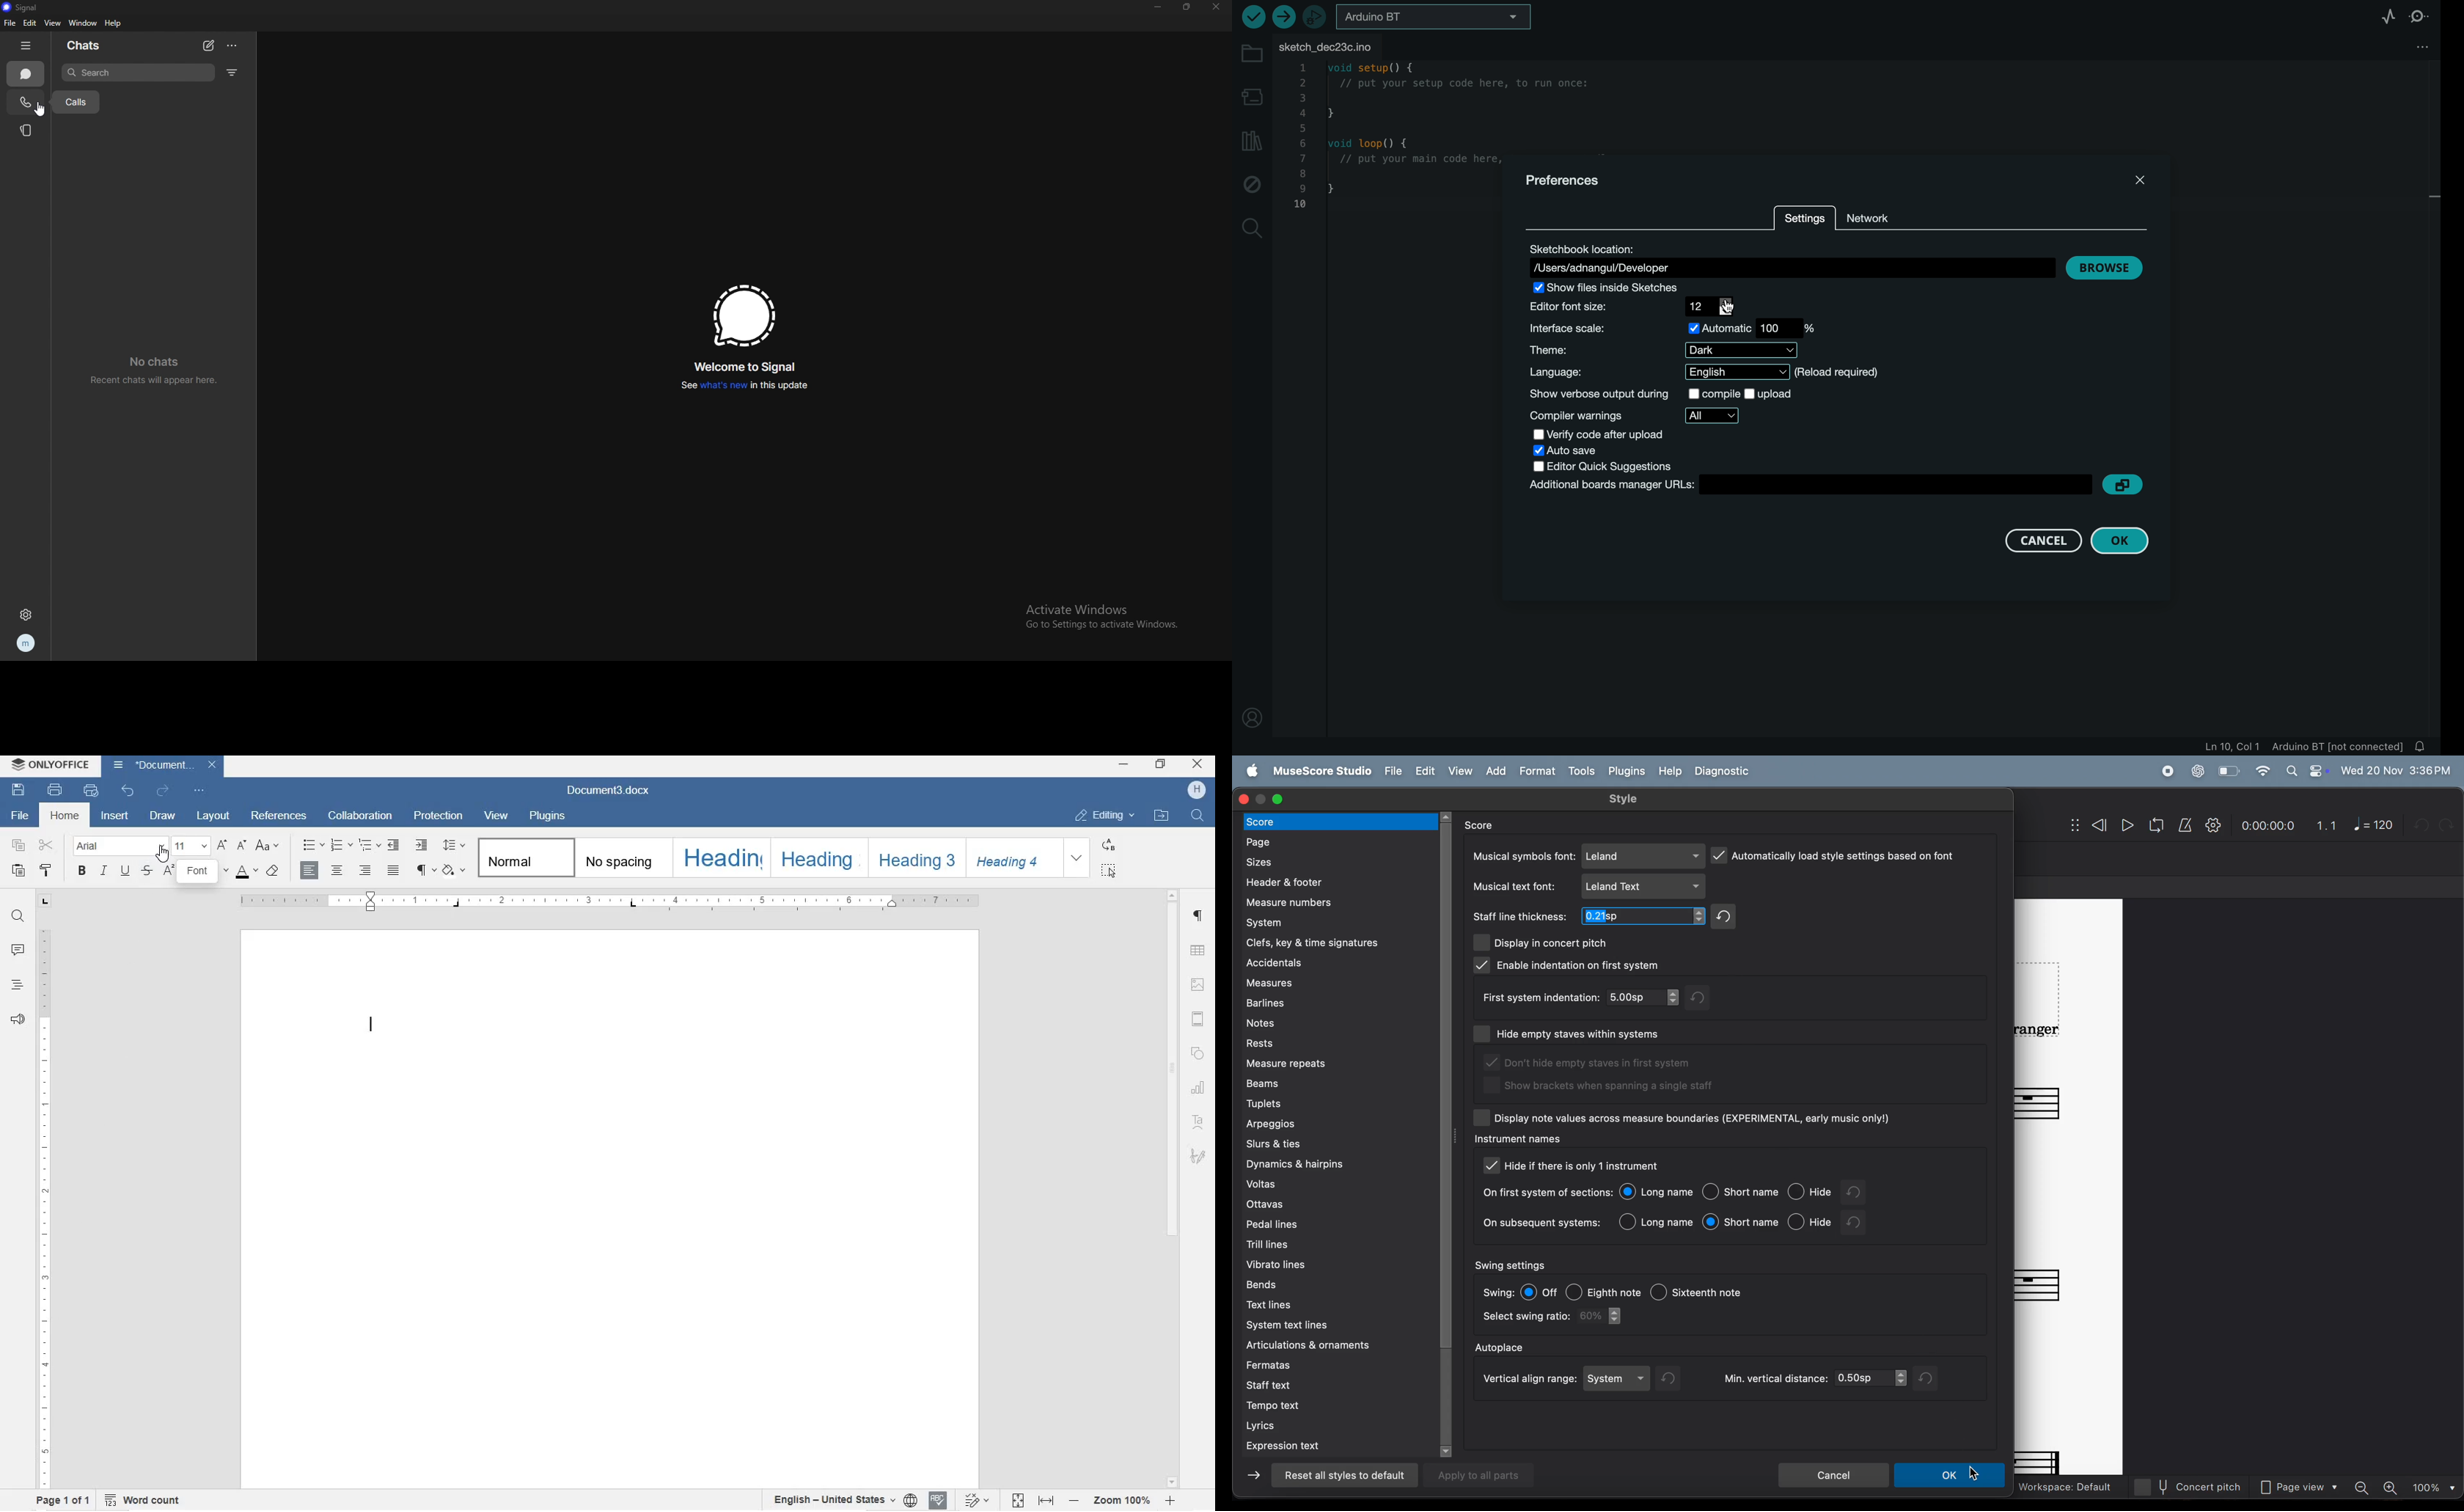 The width and height of the screenshot is (2464, 1512). I want to click on accidentials, so click(1329, 963).